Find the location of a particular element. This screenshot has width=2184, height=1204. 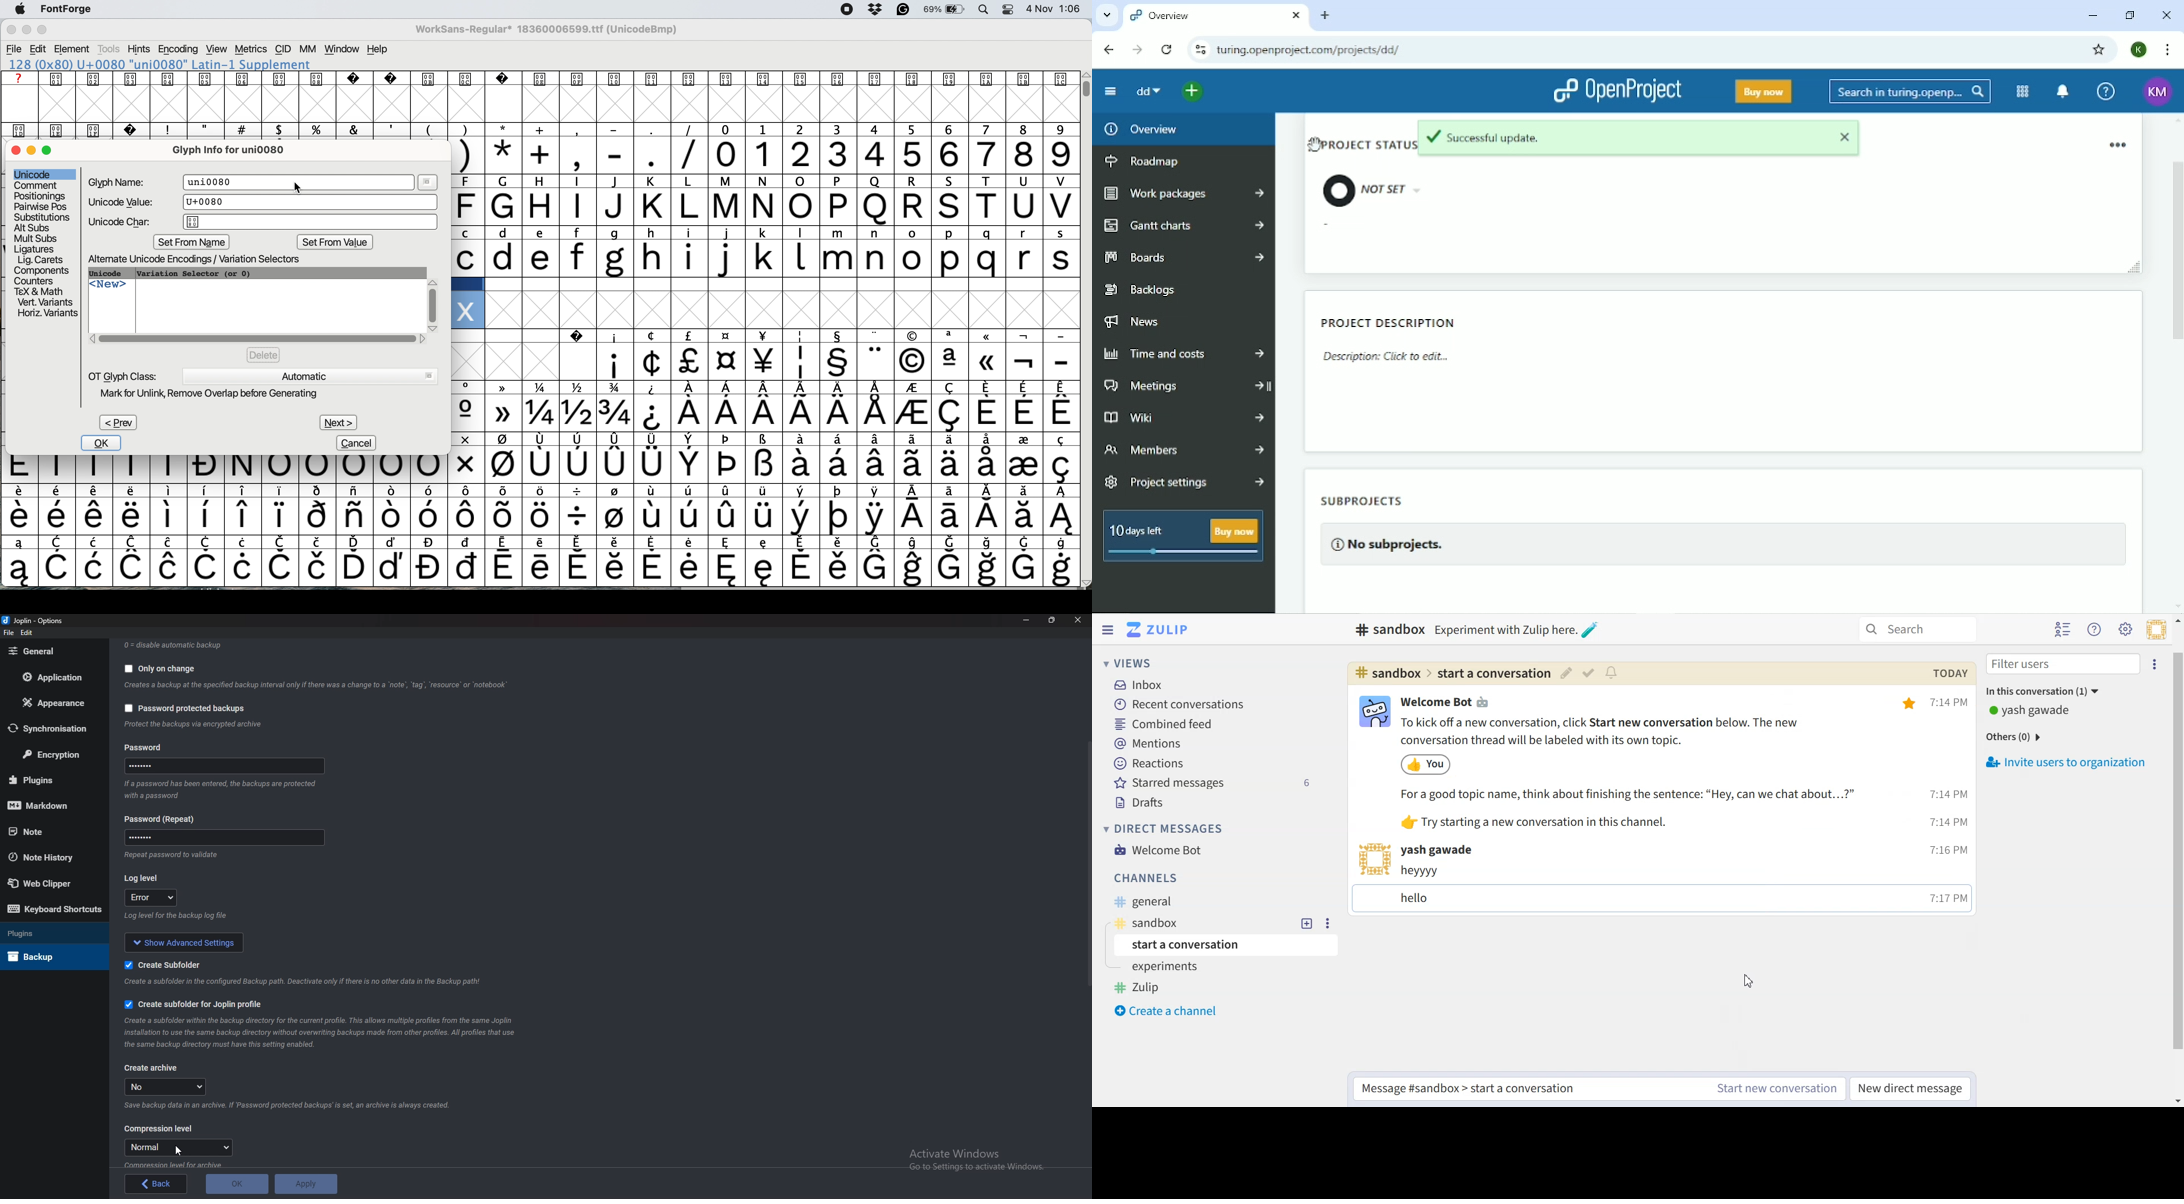

lower case and upper case text and special characters is located at coordinates (766, 234).